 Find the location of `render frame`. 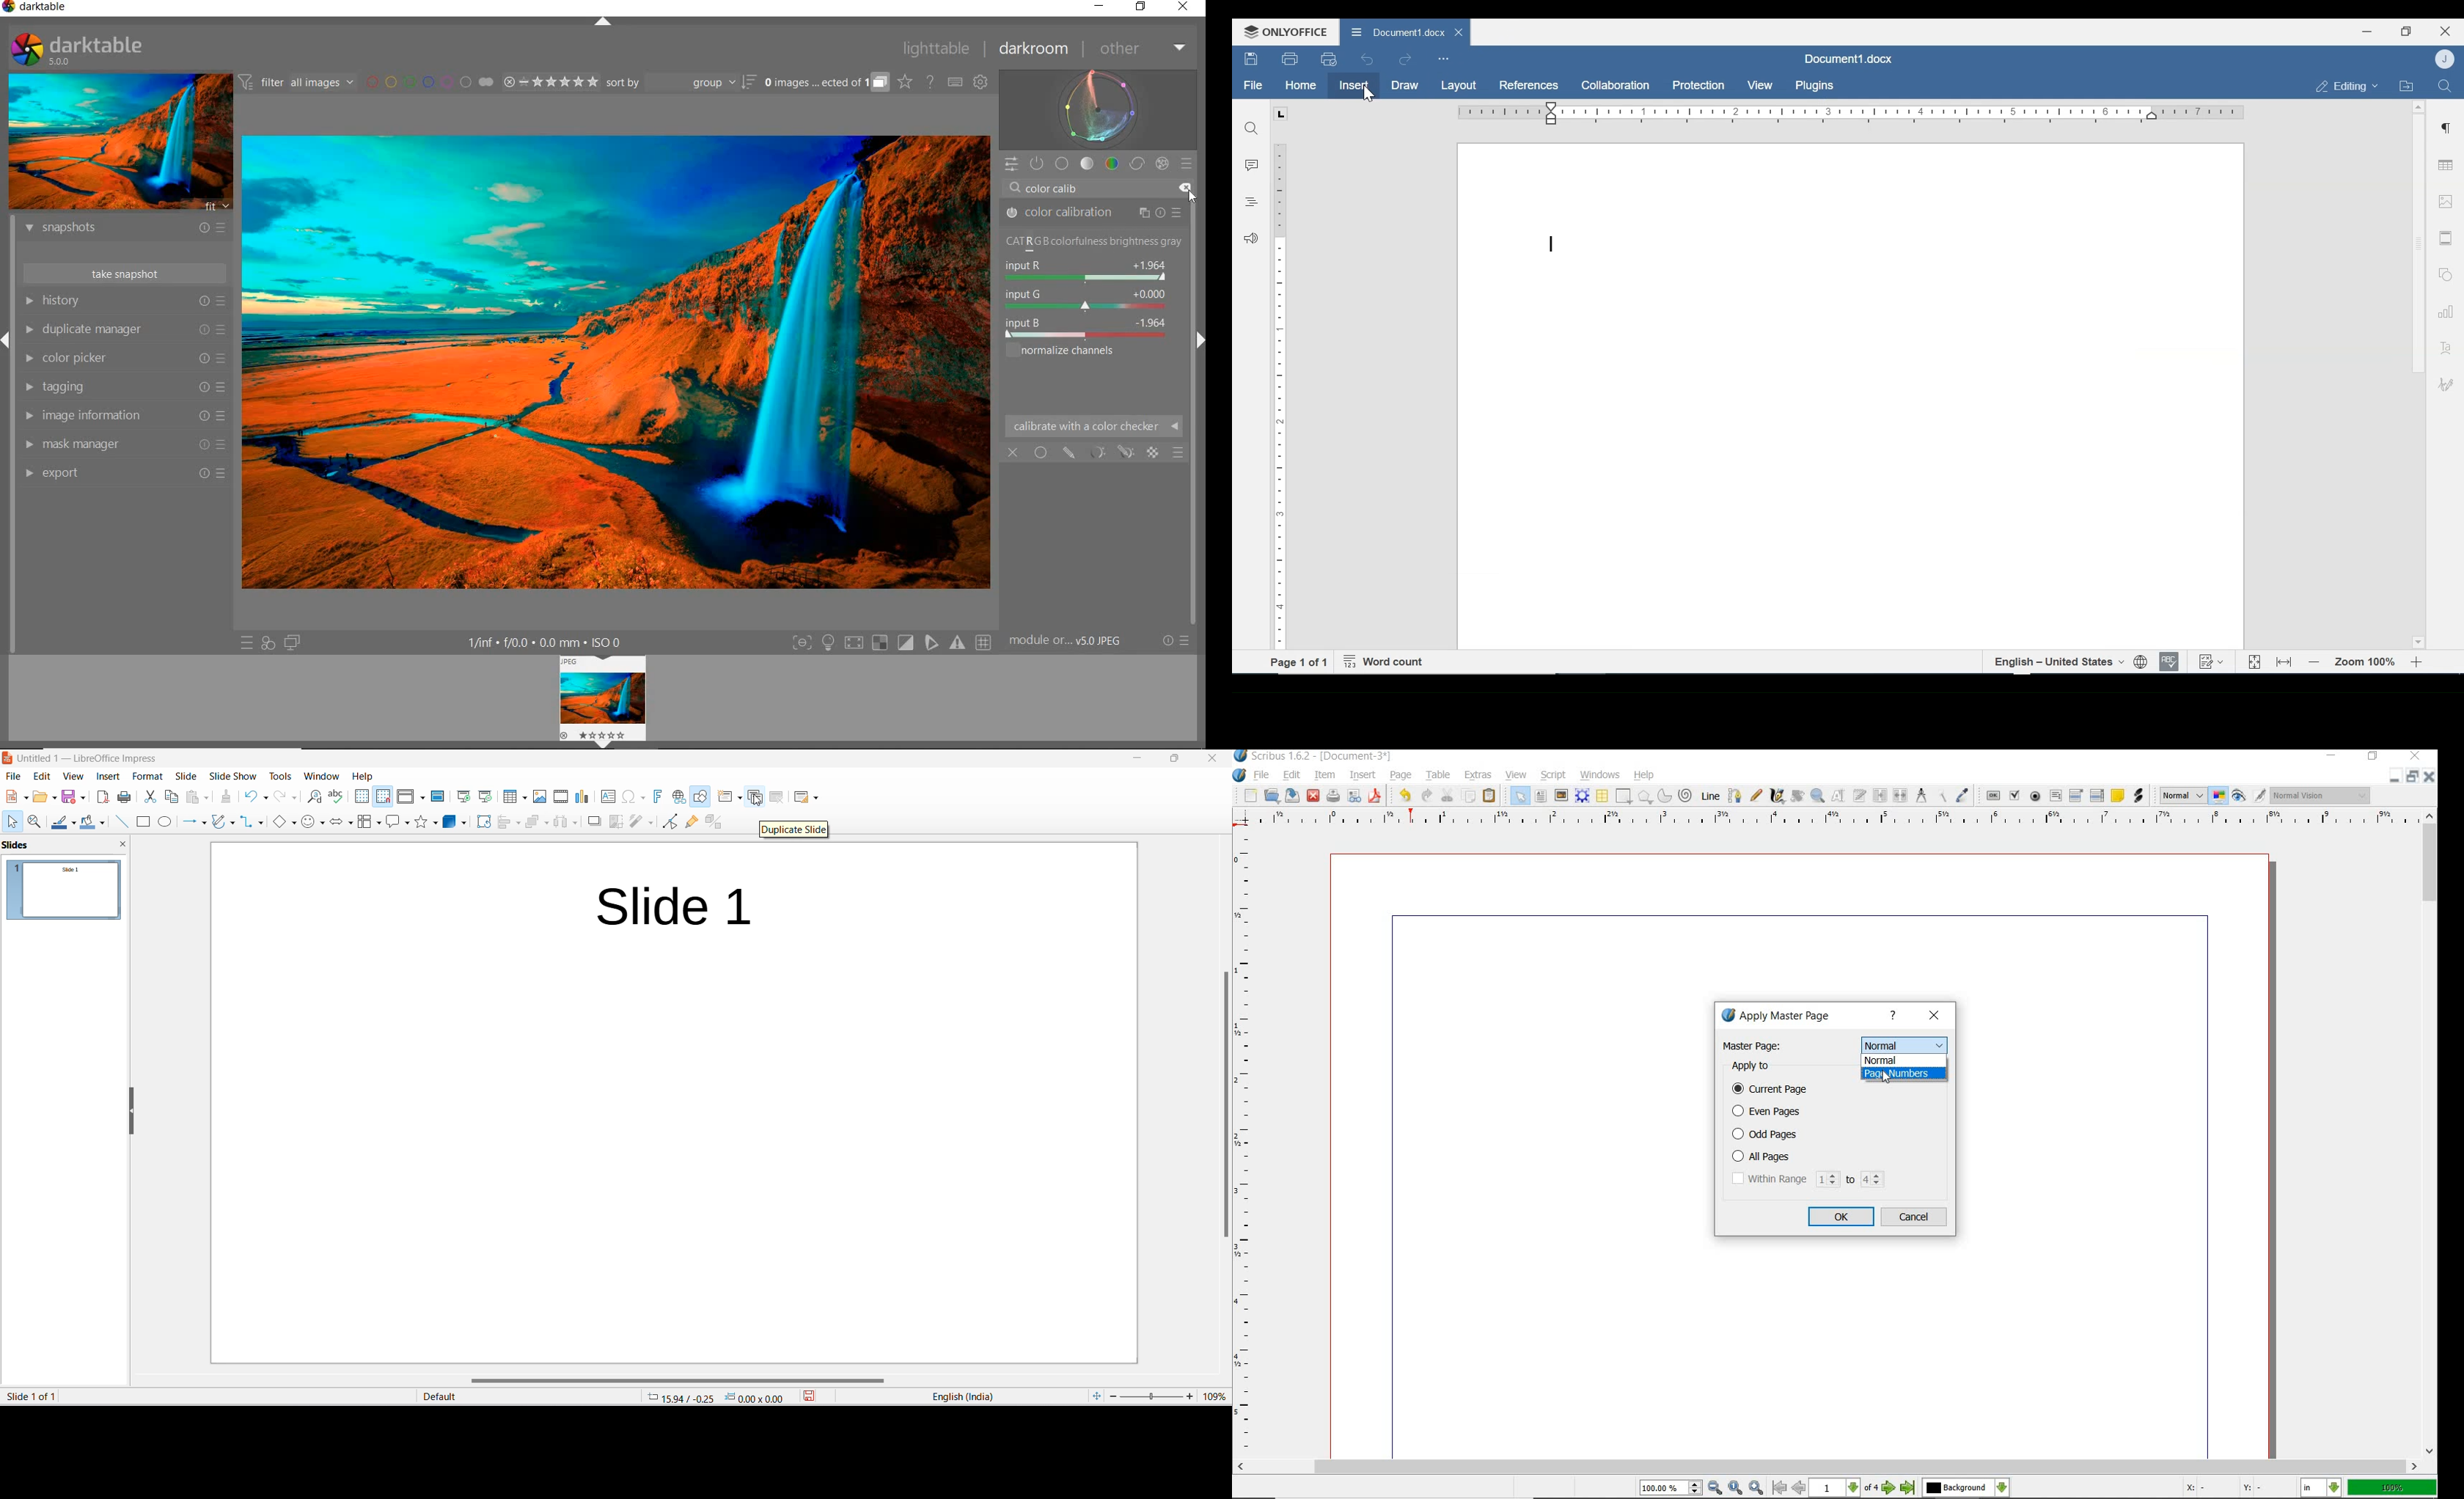

render frame is located at coordinates (1582, 796).